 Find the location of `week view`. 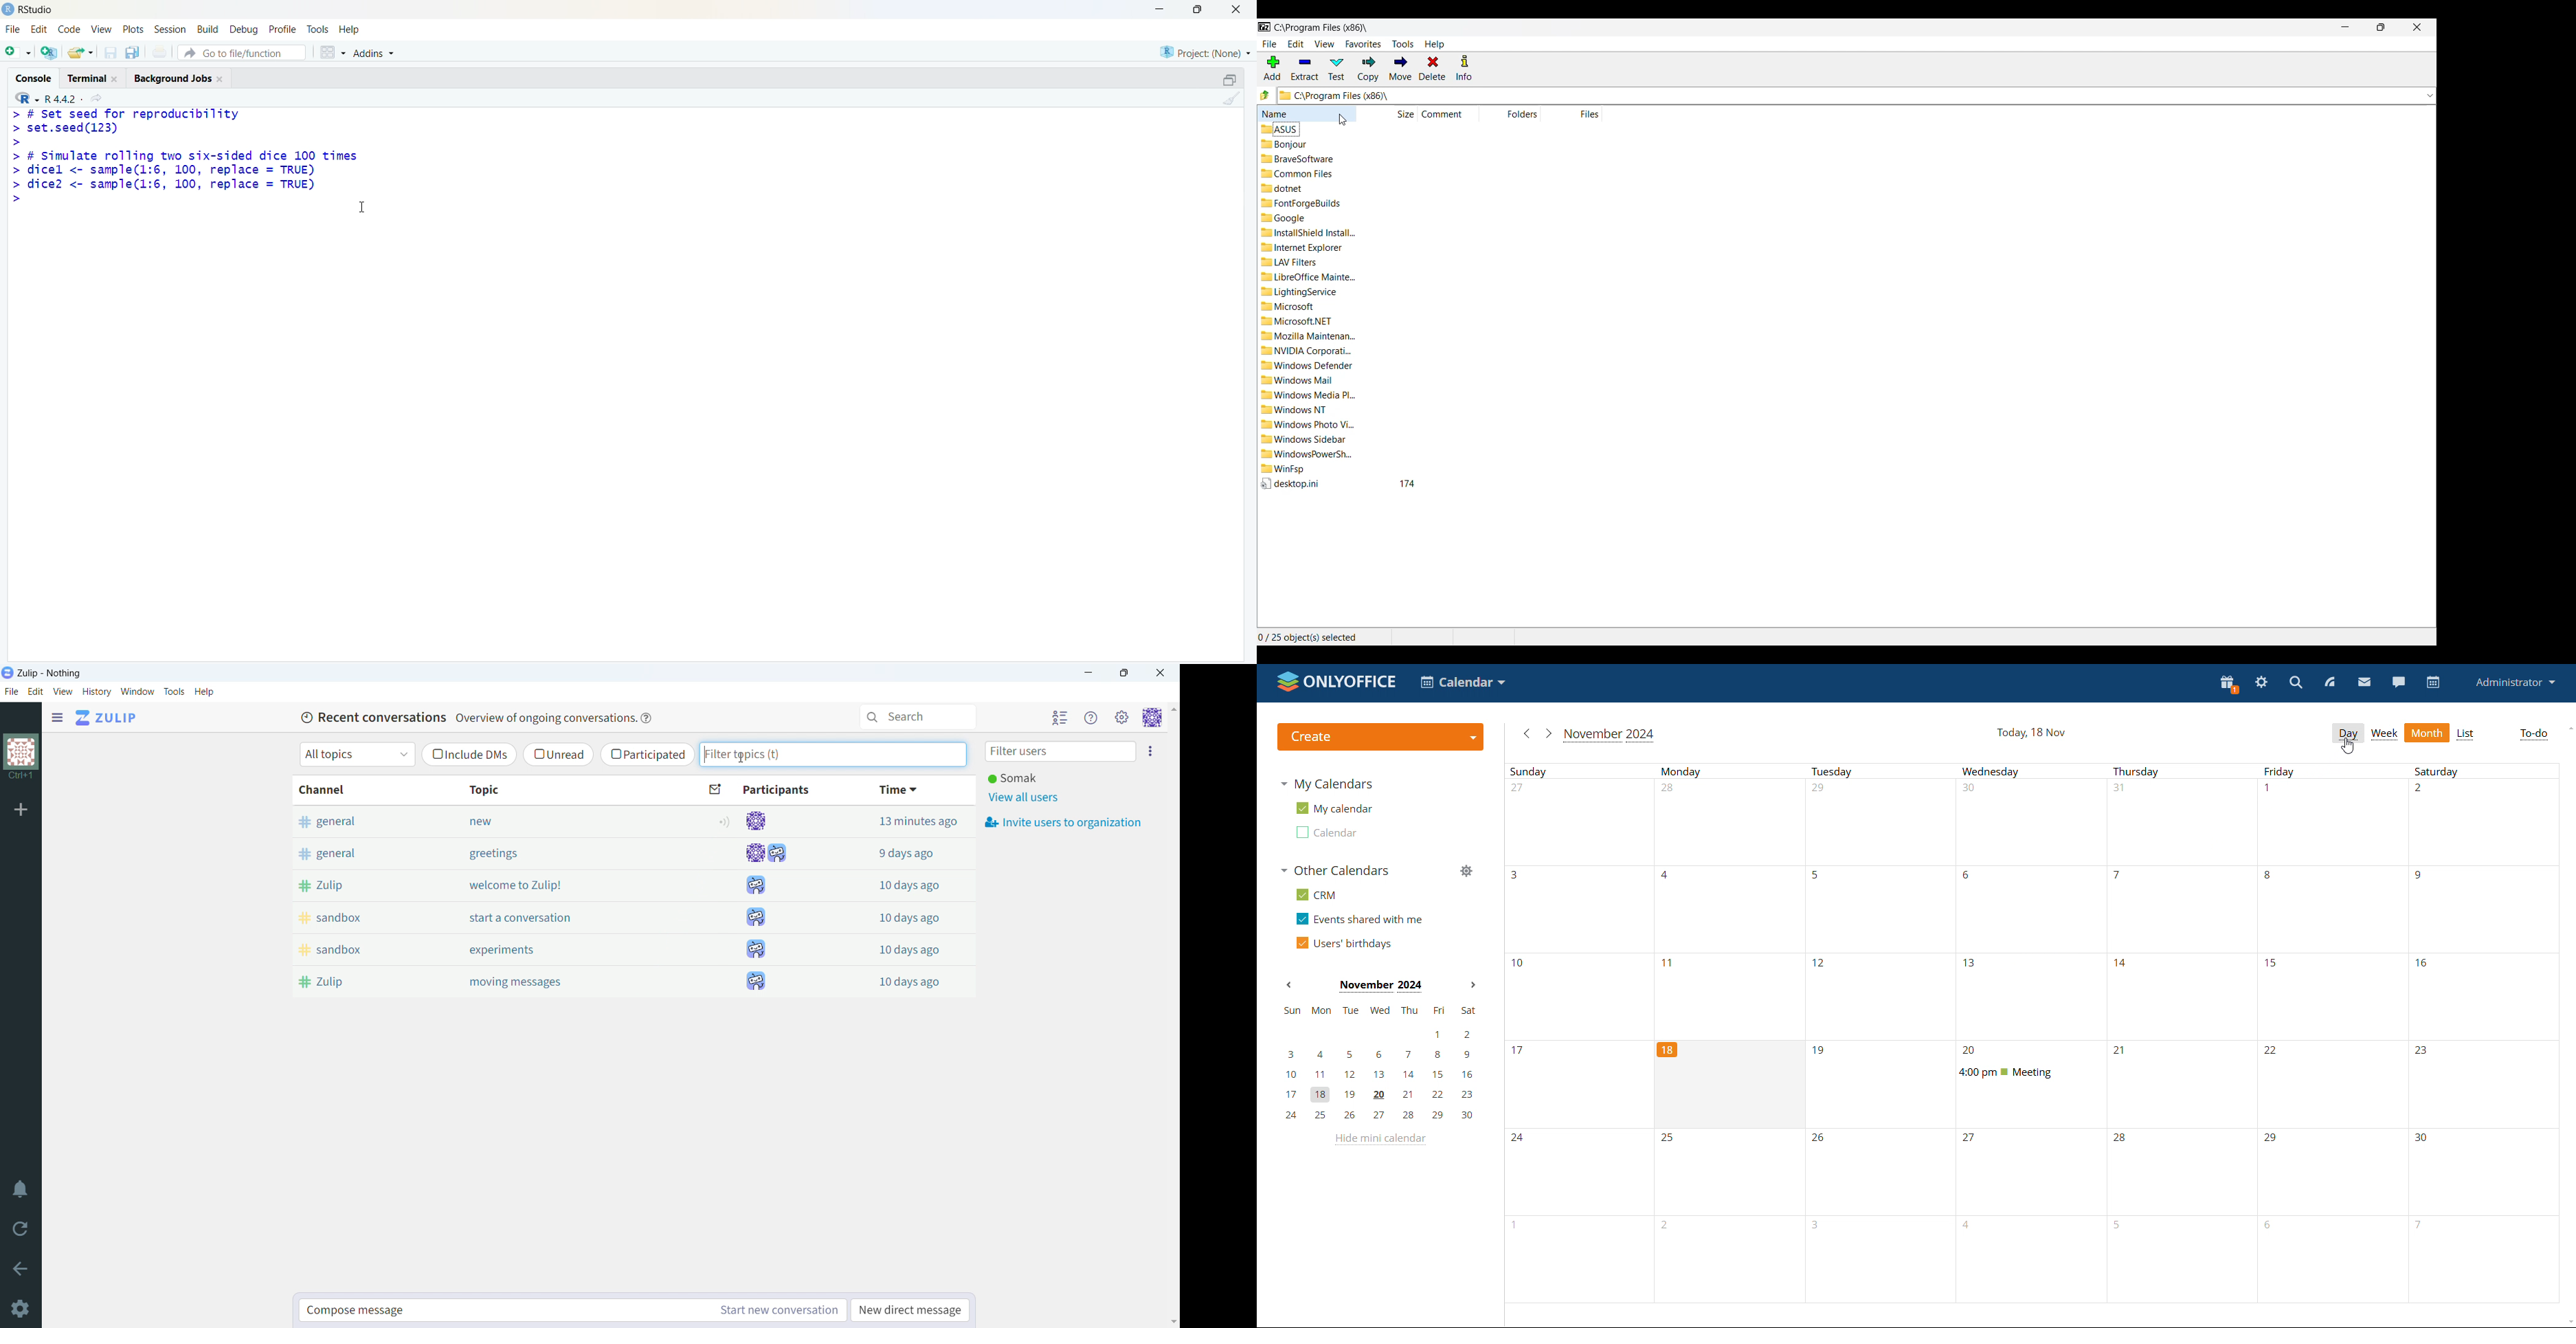

week view is located at coordinates (2385, 733).